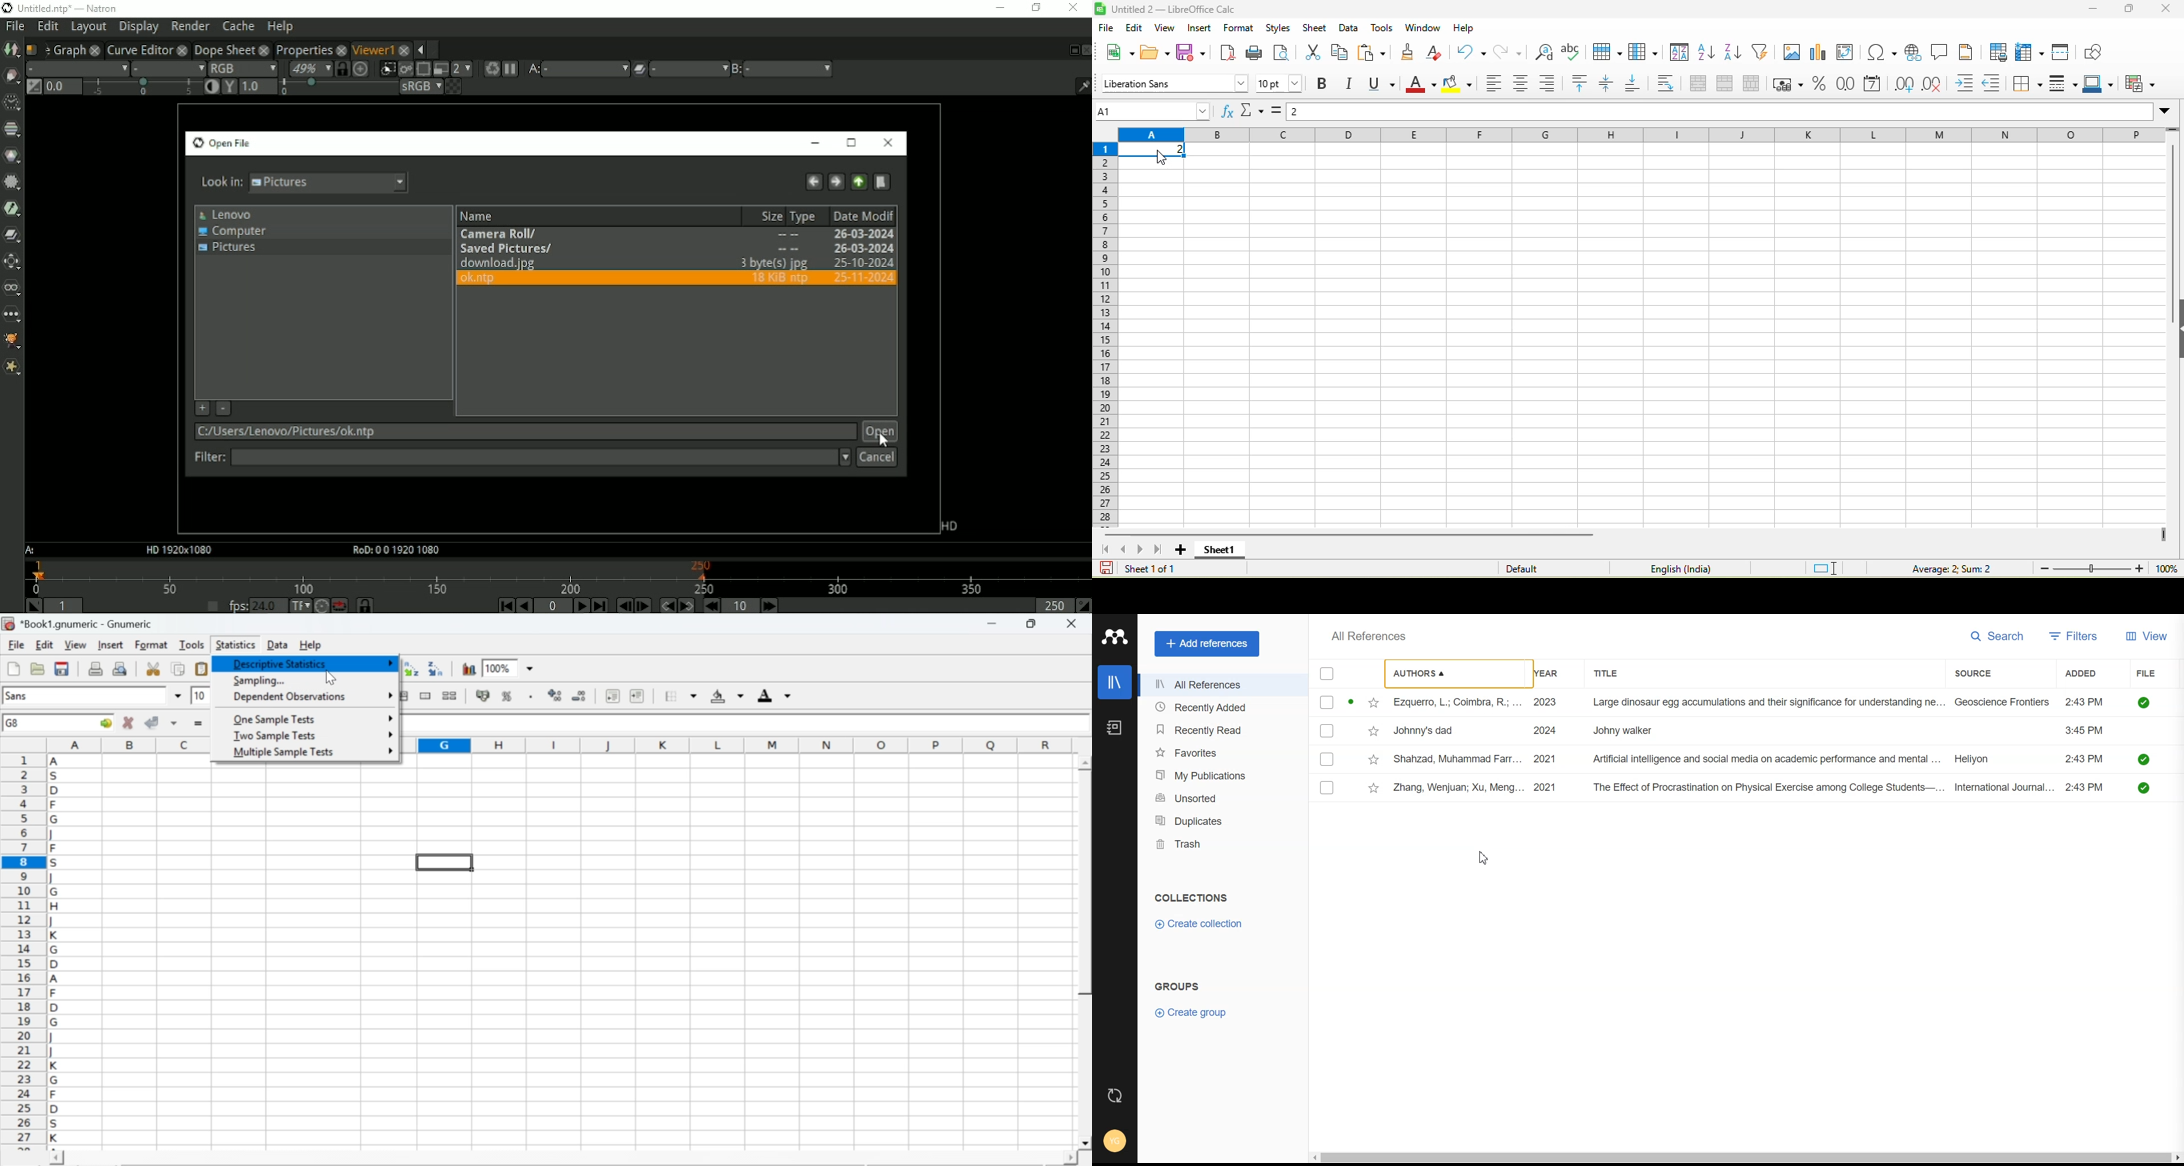 The height and width of the screenshot is (1176, 2184). What do you see at coordinates (1820, 54) in the screenshot?
I see `chart` at bounding box center [1820, 54].